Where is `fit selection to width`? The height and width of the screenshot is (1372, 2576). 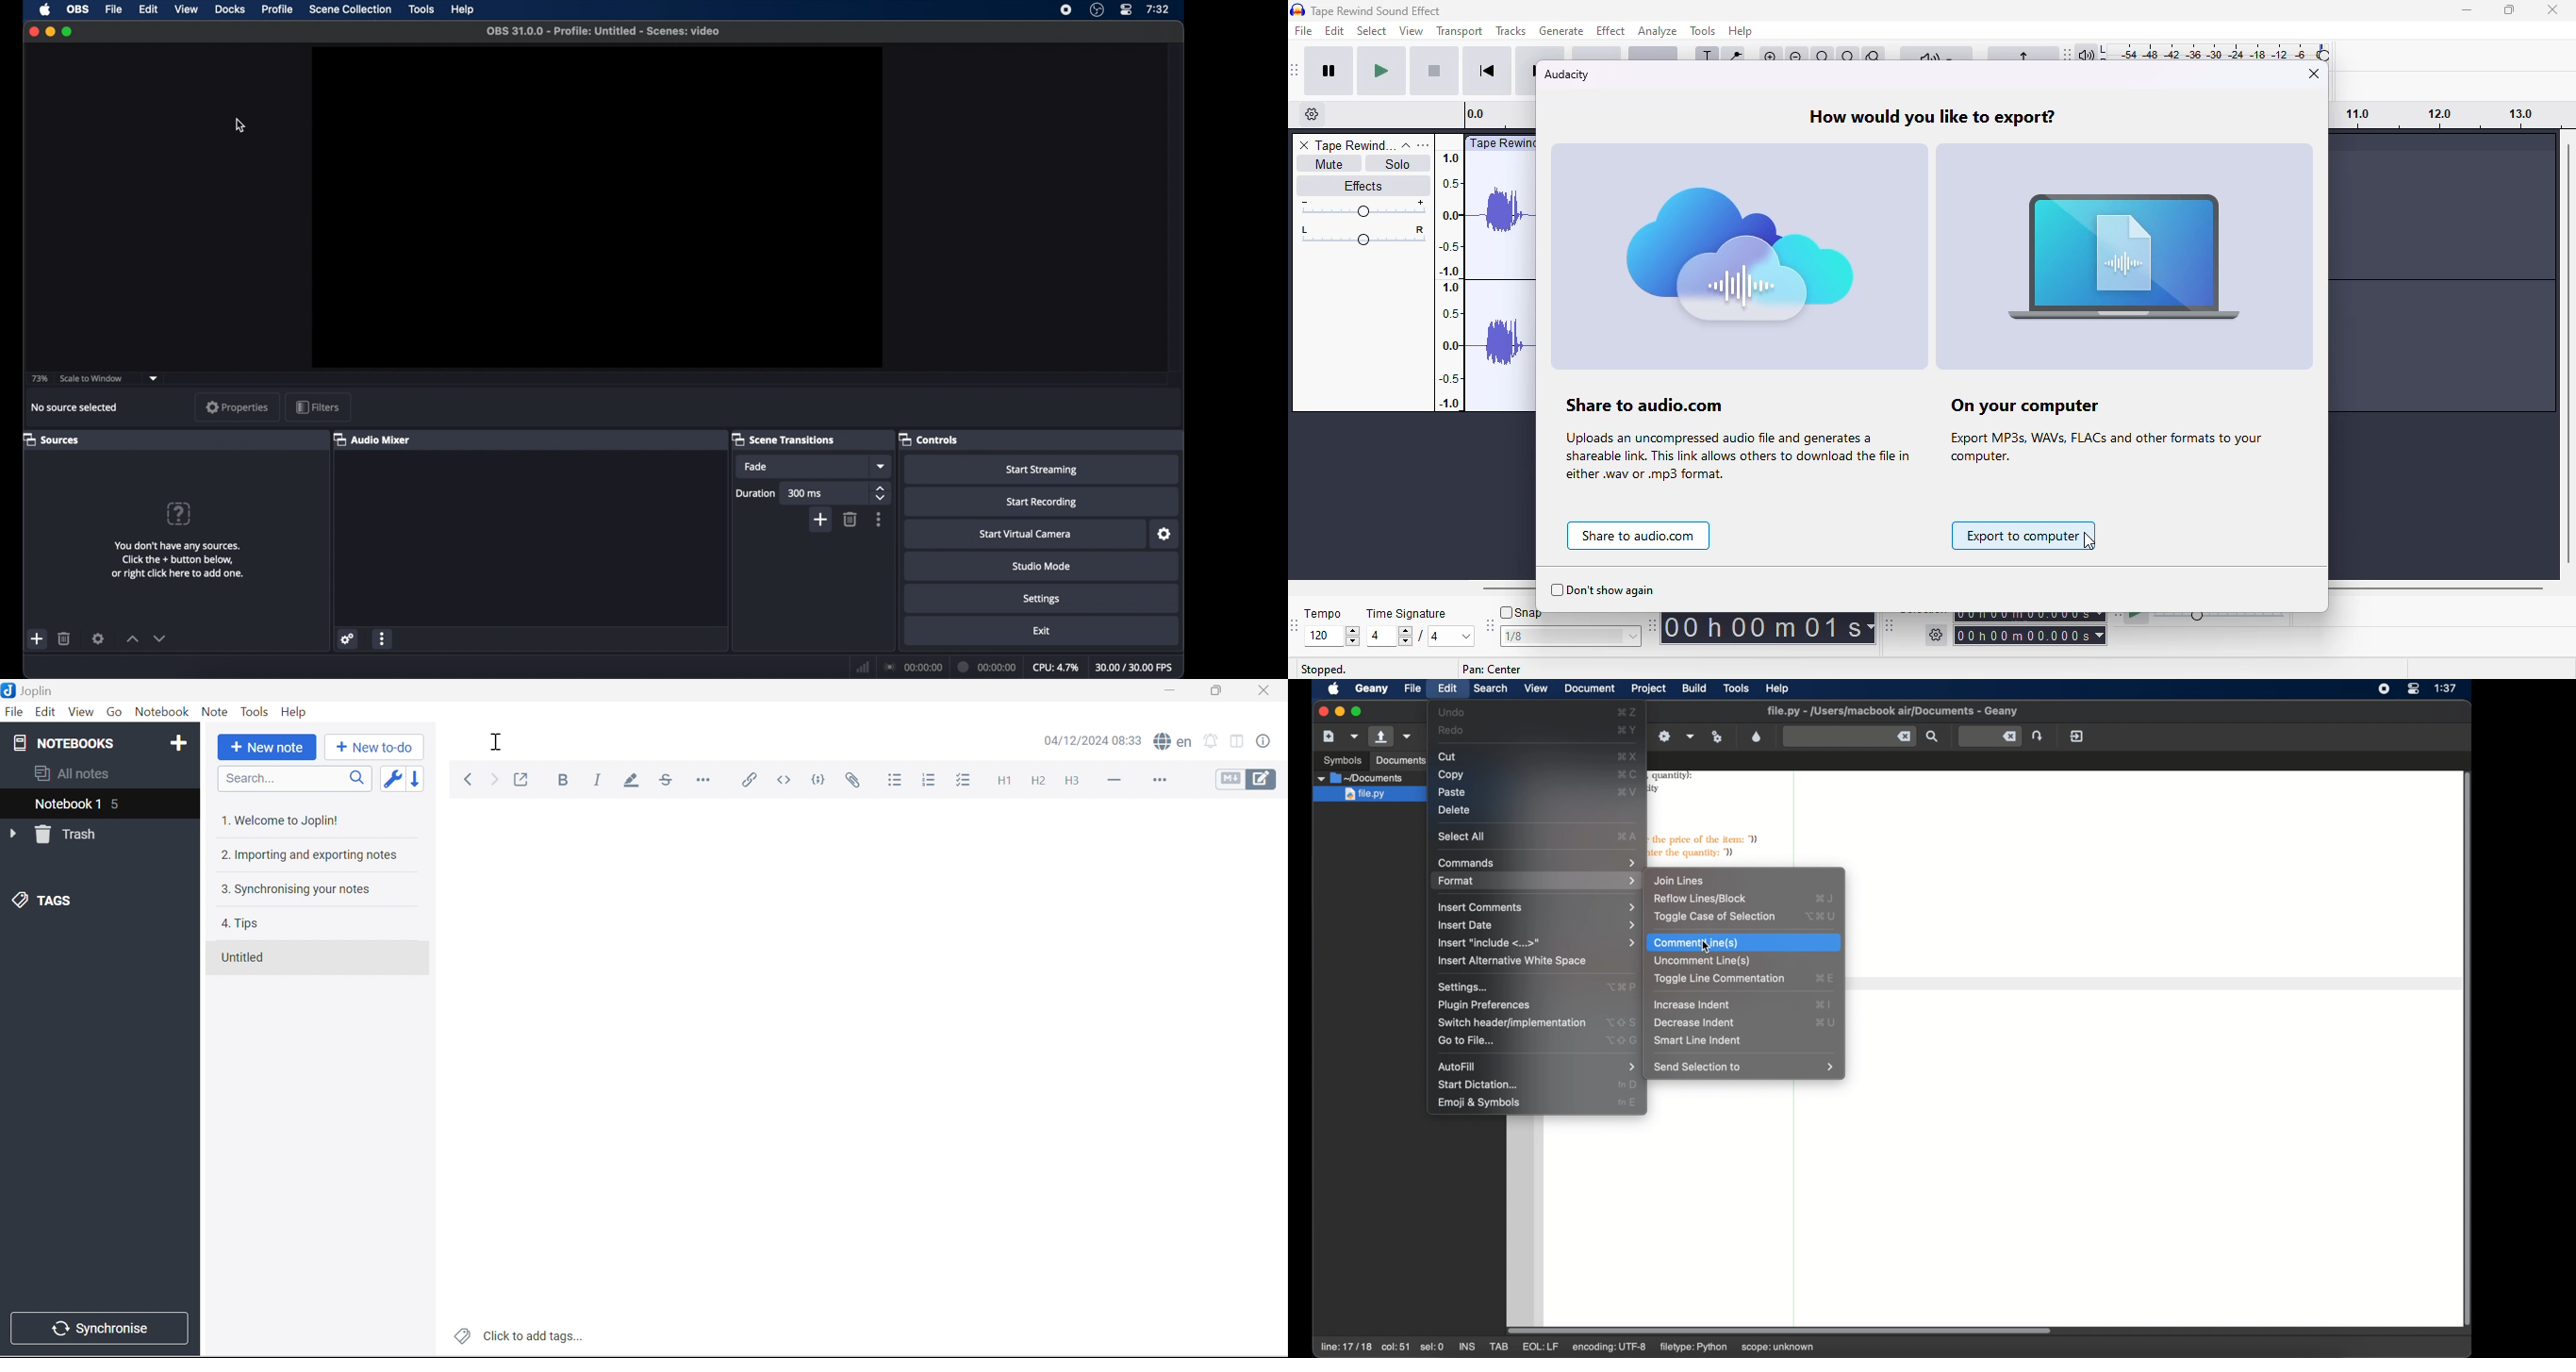
fit selection to width is located at coordinates (1823, 58).